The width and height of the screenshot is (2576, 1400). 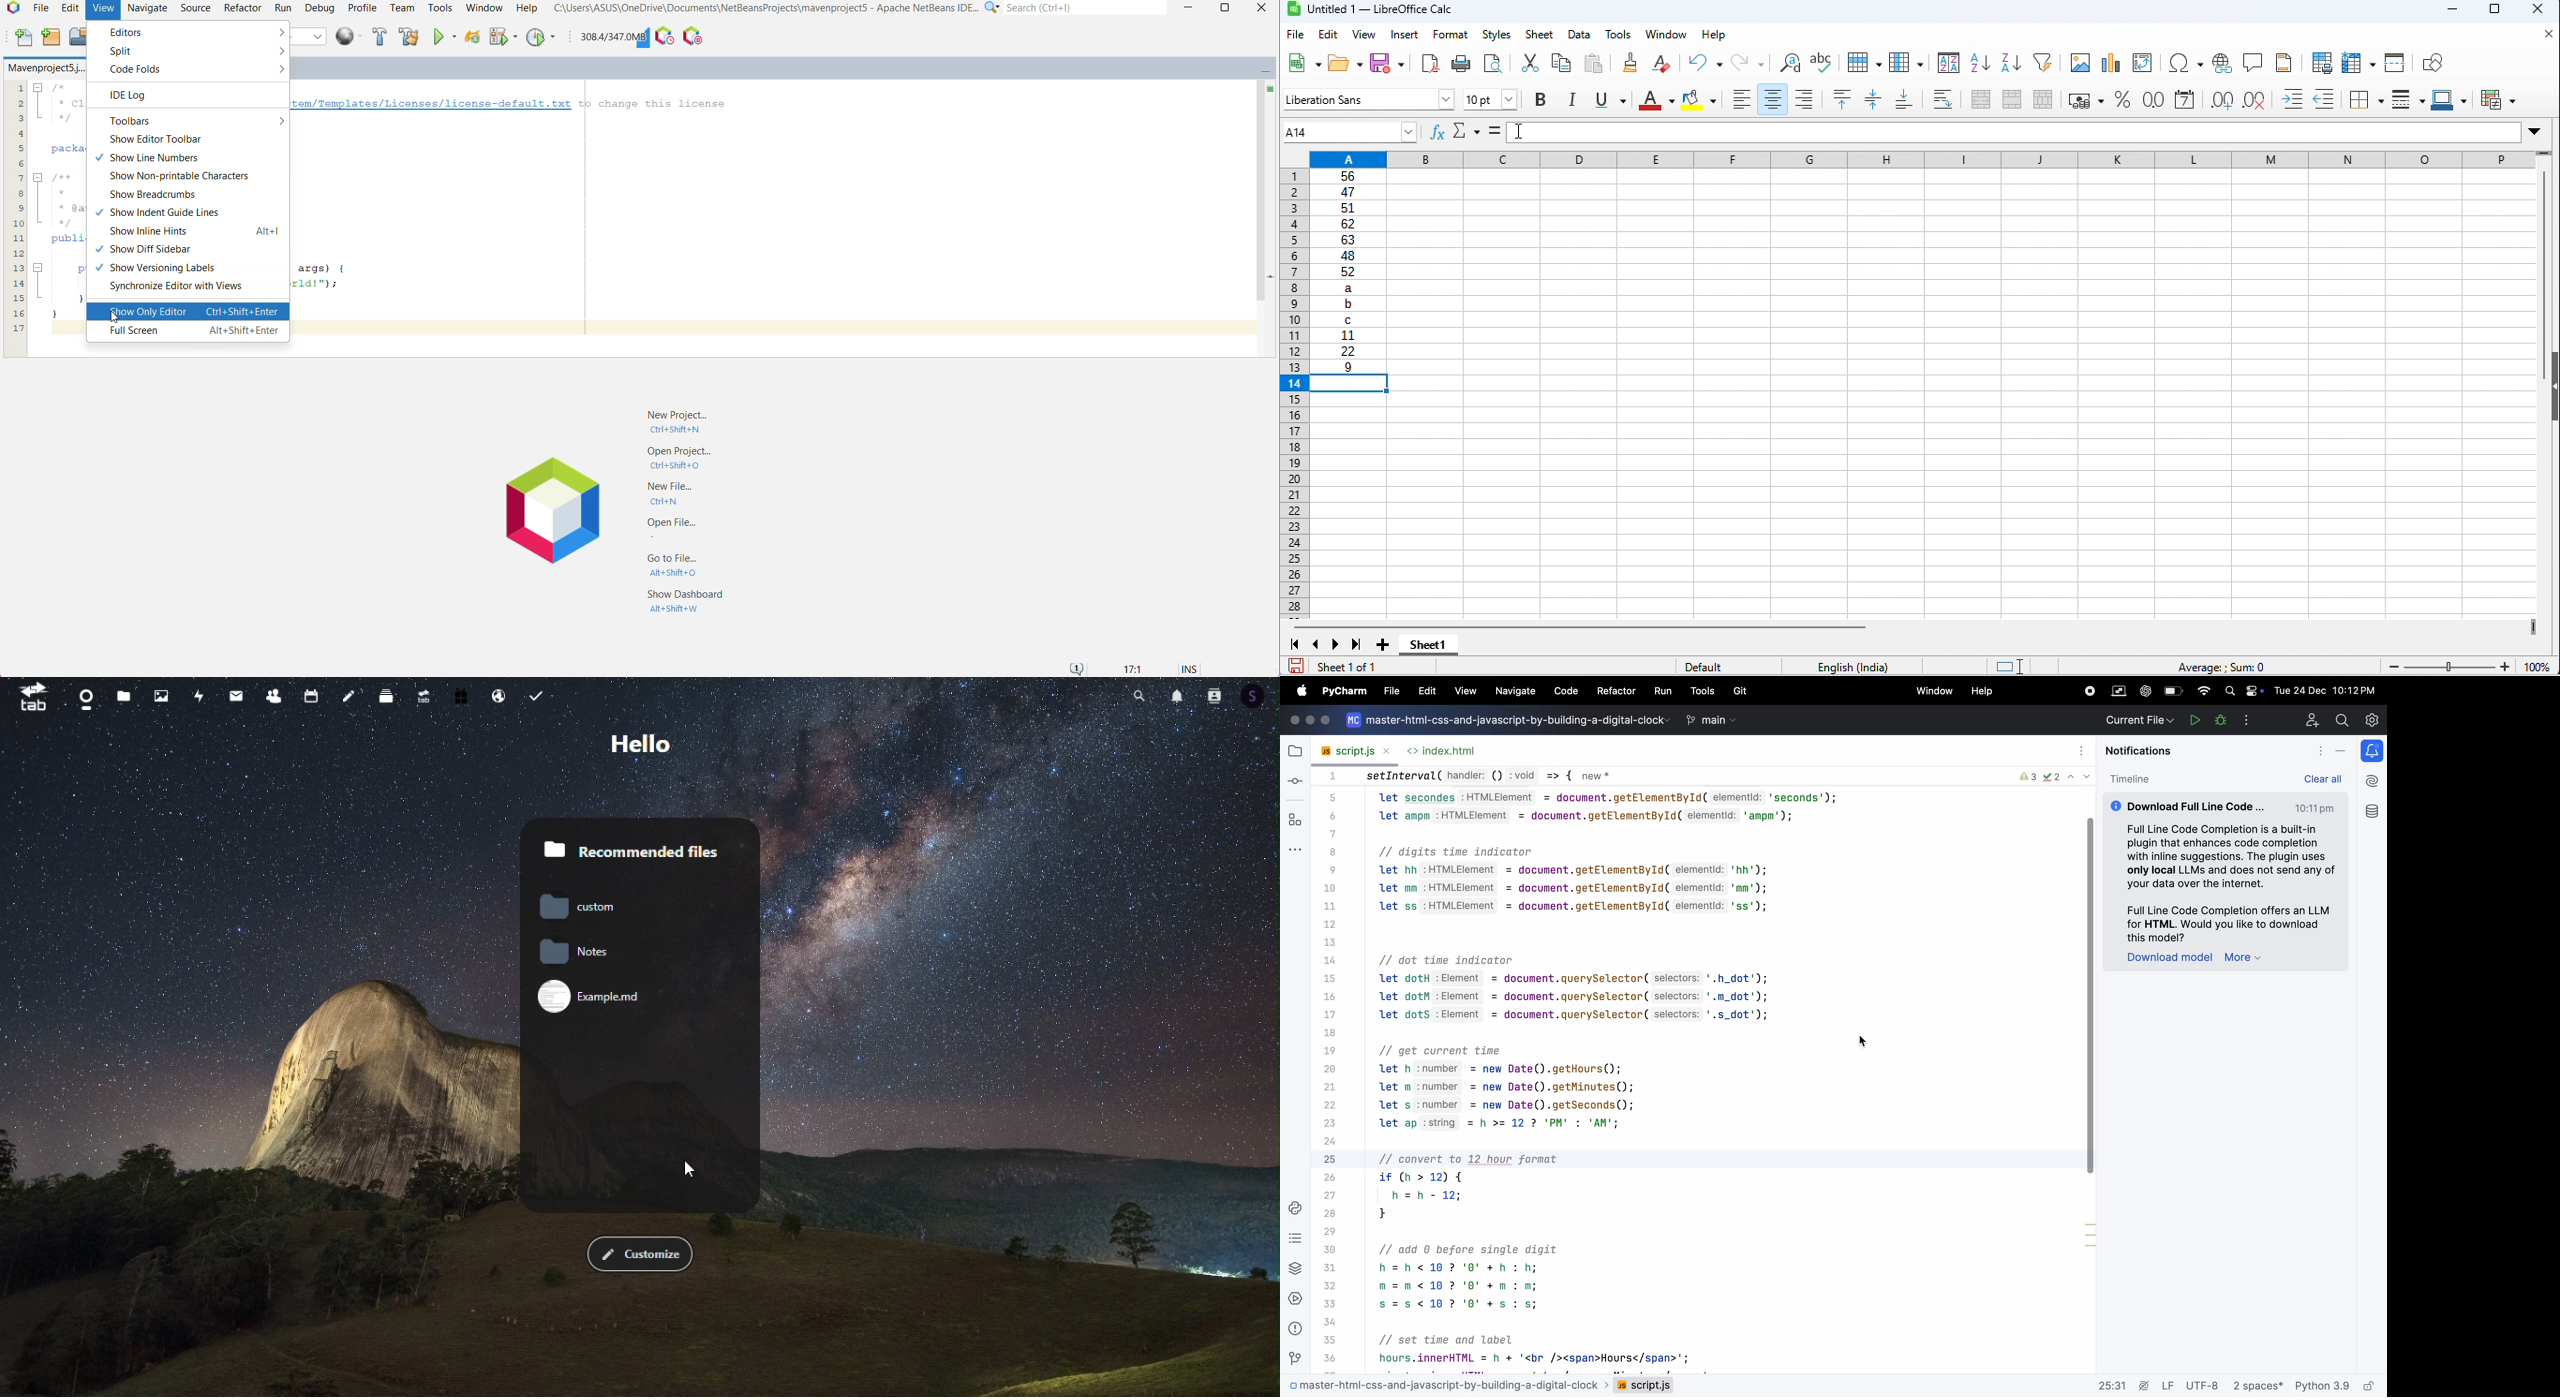 What do you see at coordinates (1853, 667) in the screenshot?
I see `English (India)` at bounding box center [1853, 667].